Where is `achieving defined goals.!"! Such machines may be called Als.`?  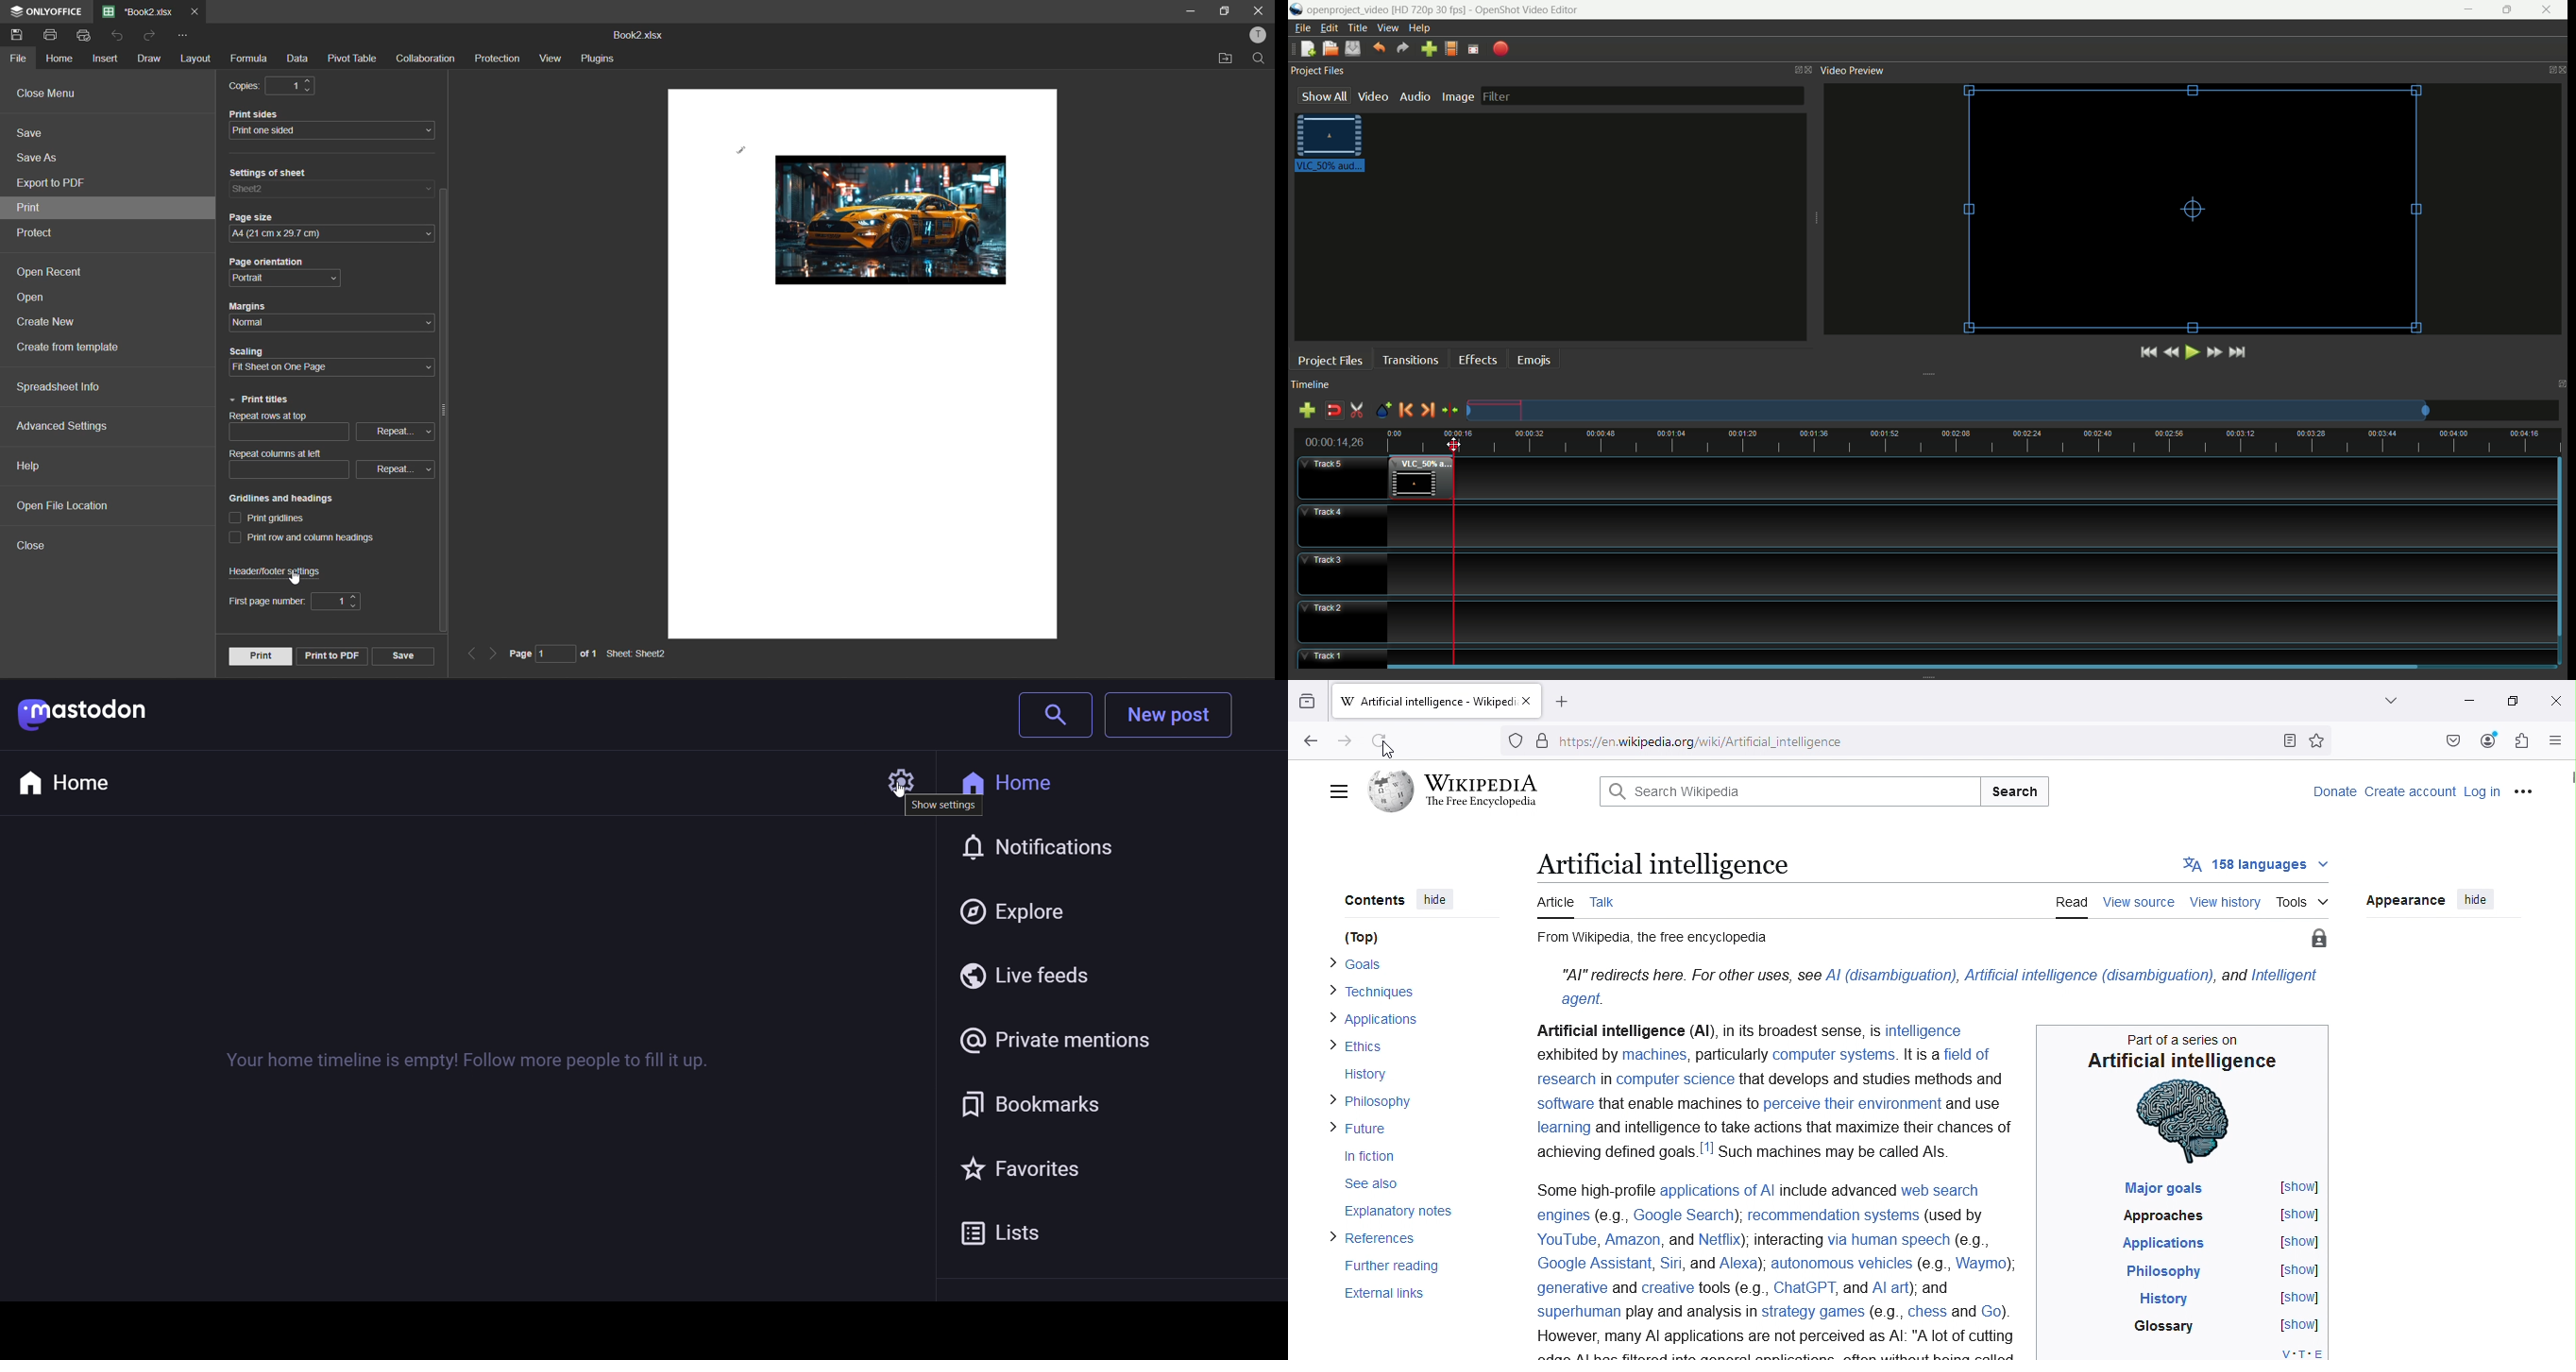
achieving defined goals.!"! Such machines may be called Als. is located at coordinates (1745, 1154).